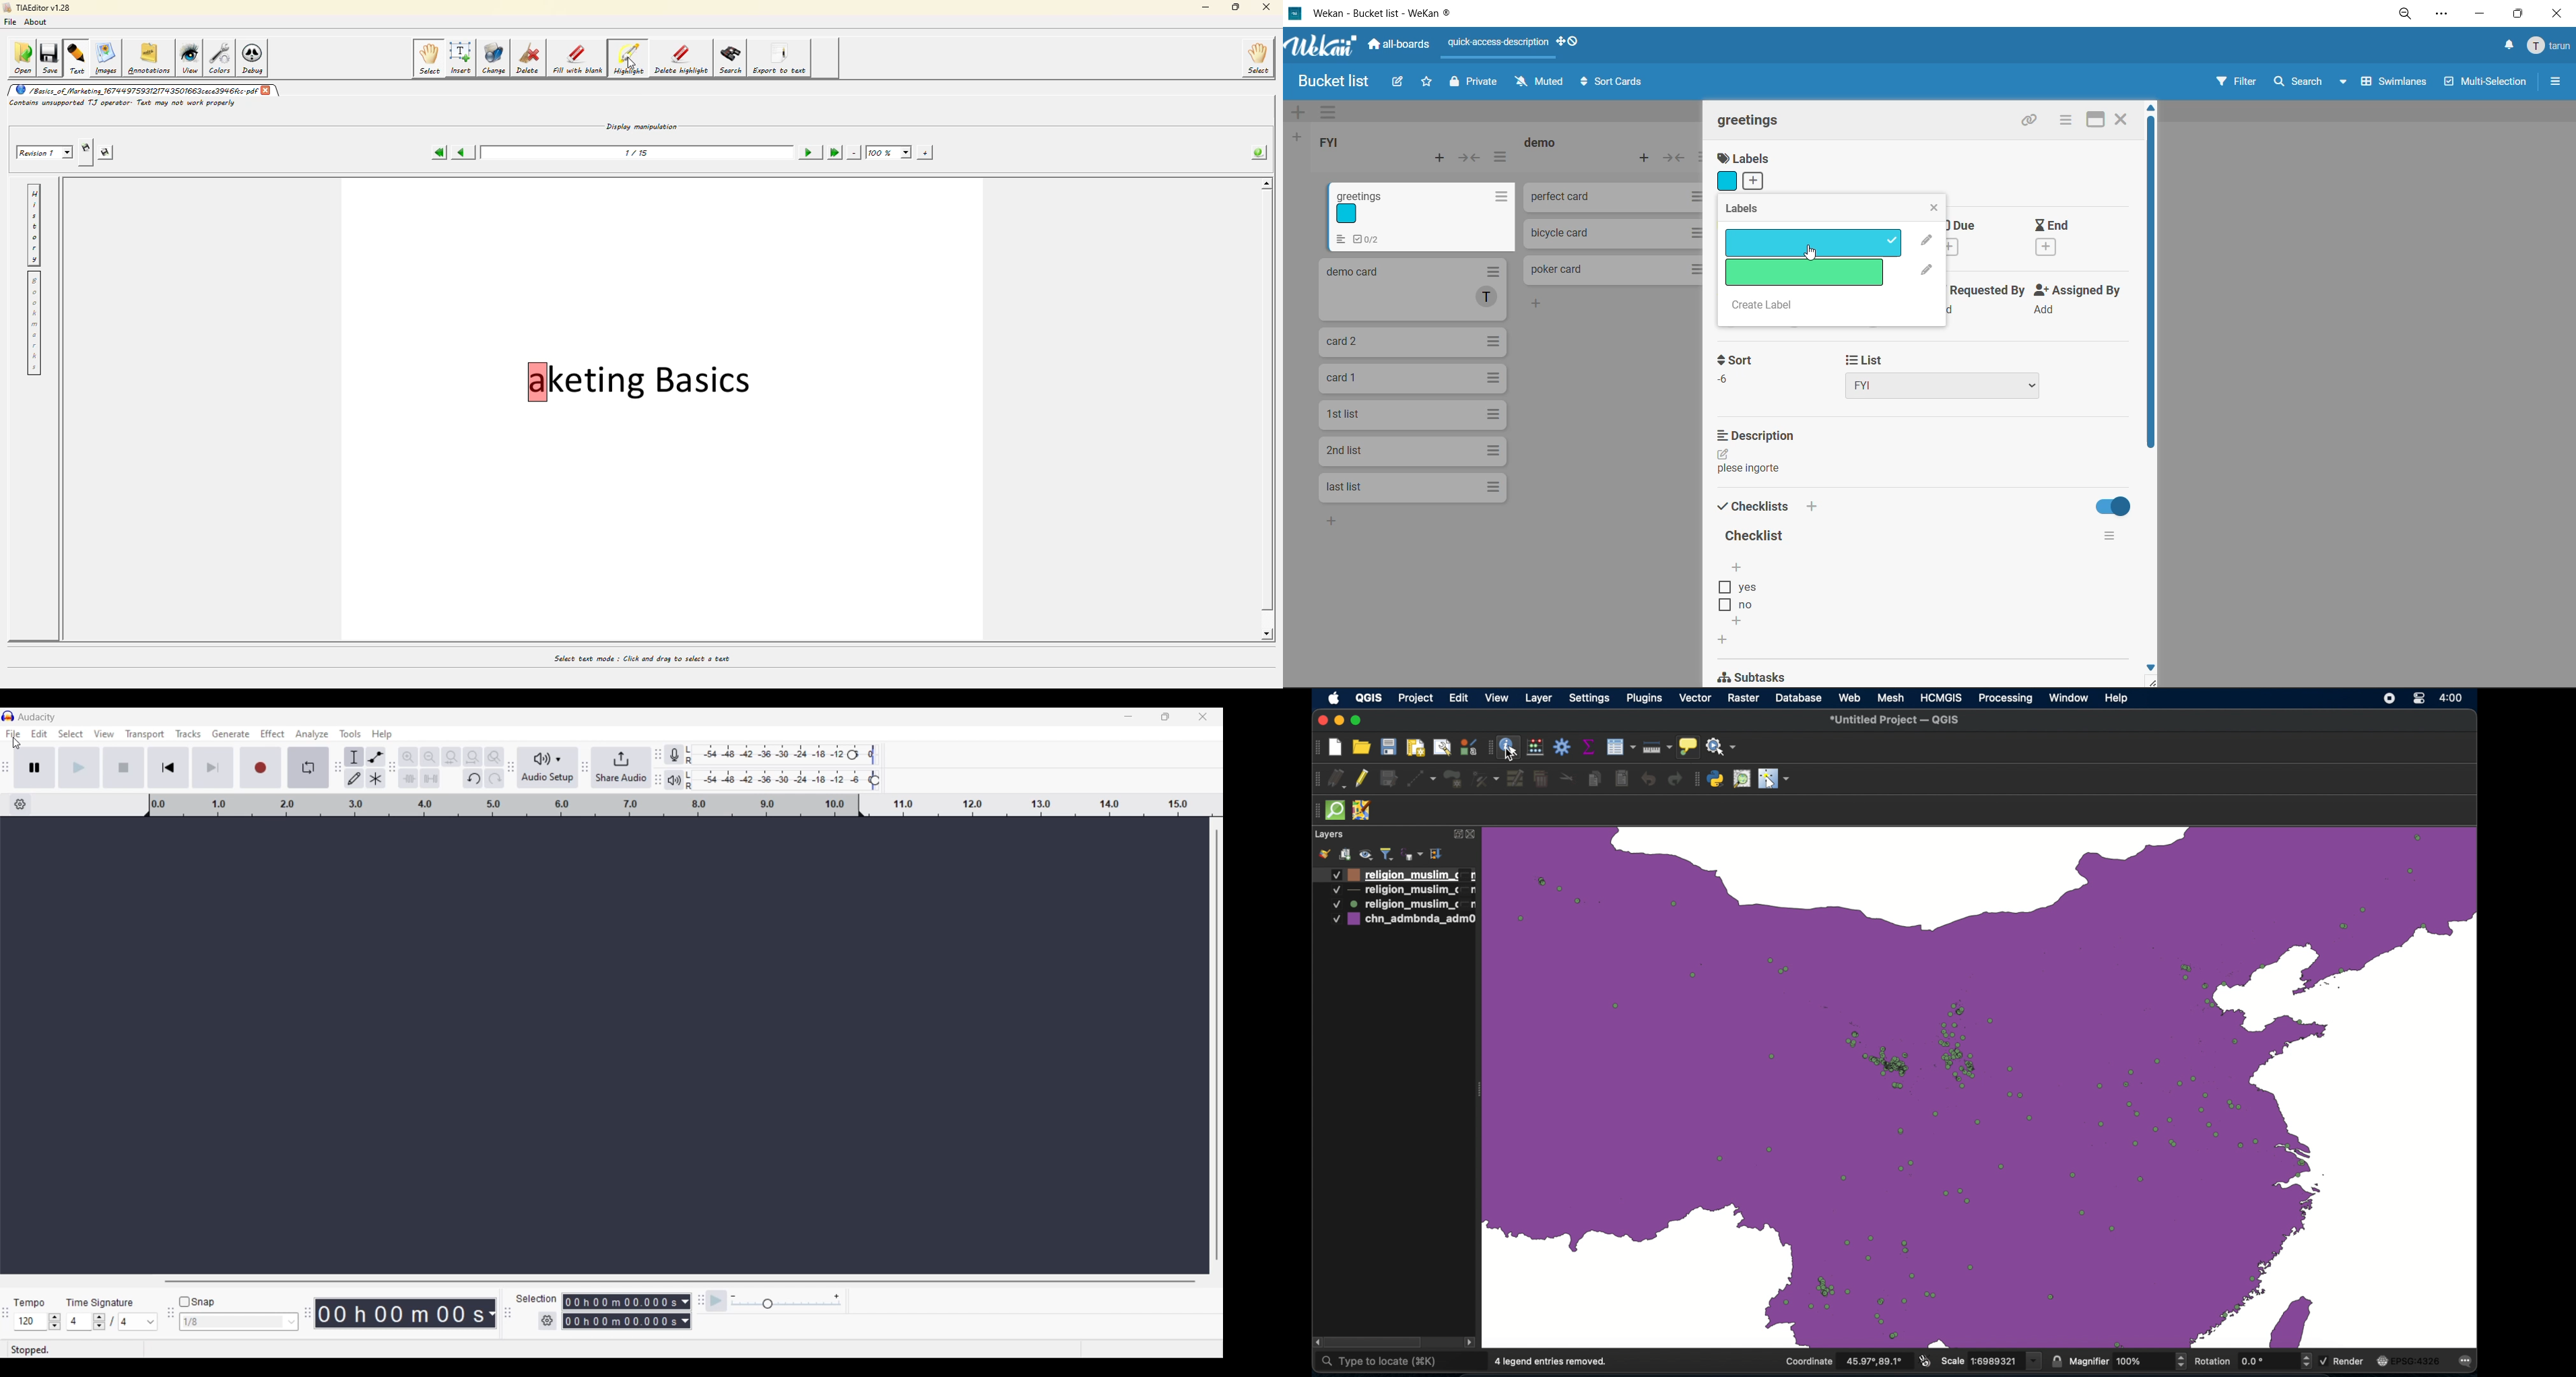  What do you see at coordinates (105, 733) in the screenshot?
I see `View menu` at bounding box center [105, 733].